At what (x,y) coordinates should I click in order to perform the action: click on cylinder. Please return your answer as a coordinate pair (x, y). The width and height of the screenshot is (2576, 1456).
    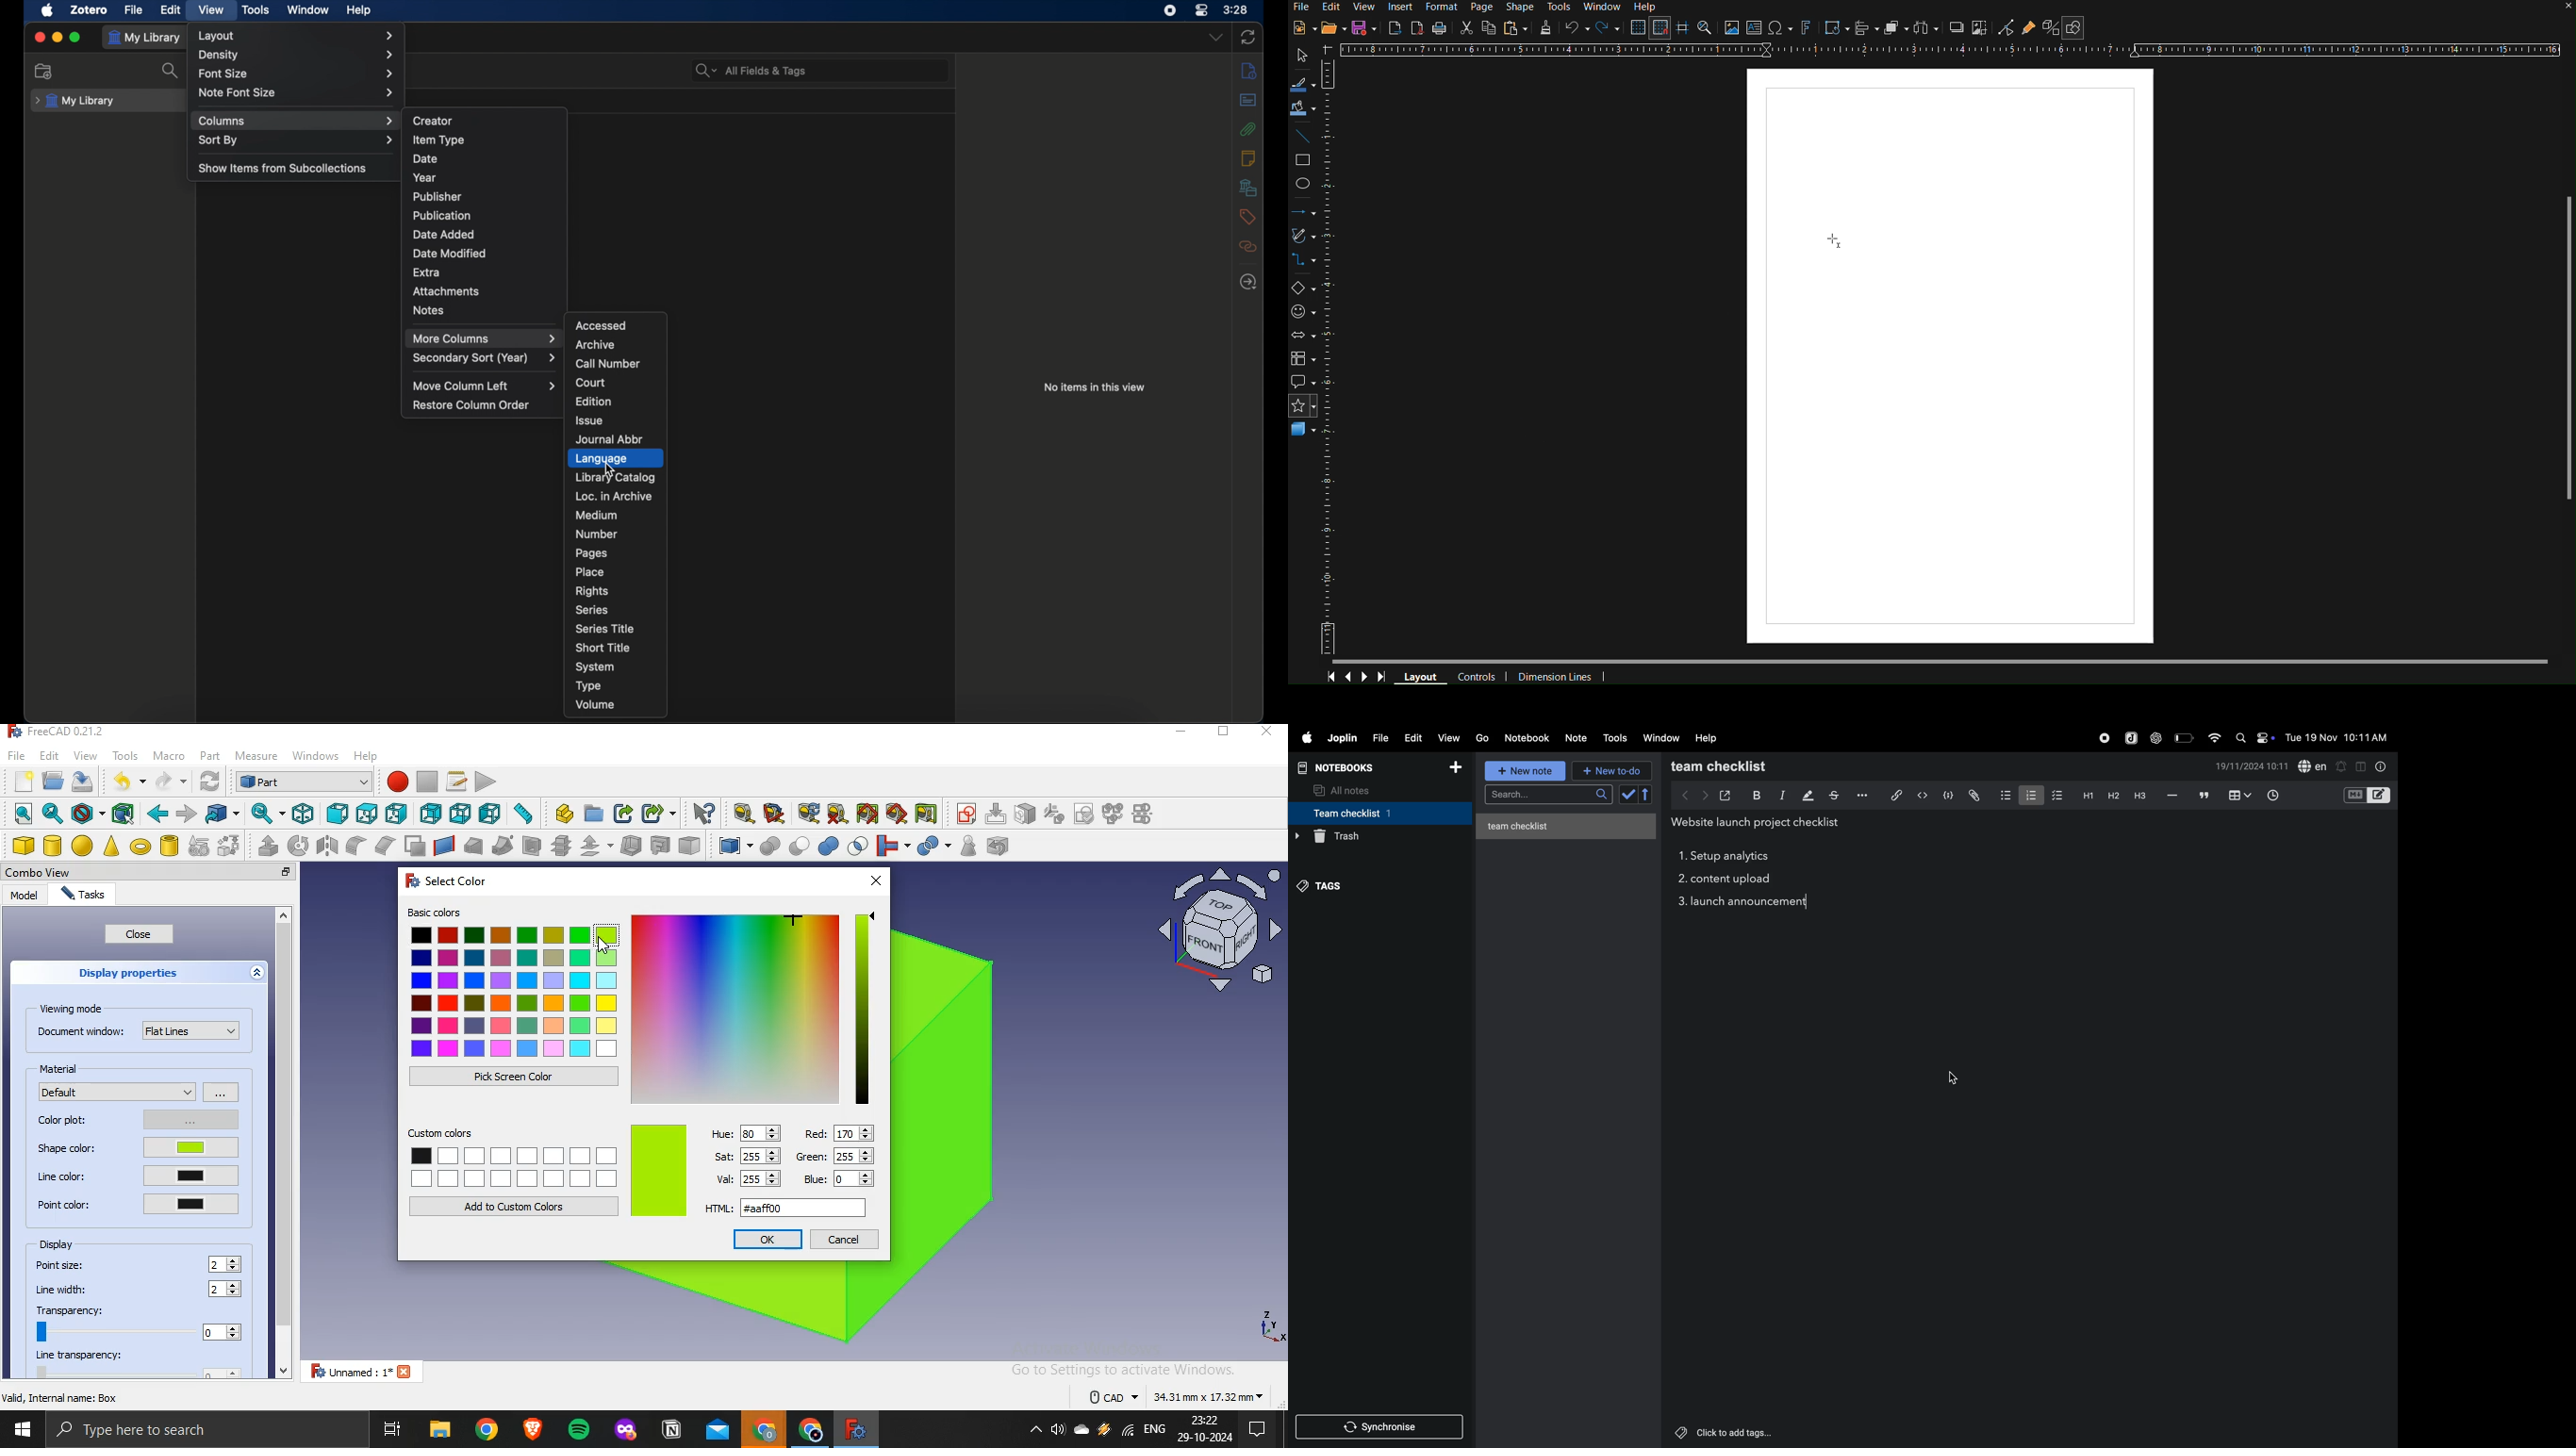
    Looking at the image, I should click on (54, 846).